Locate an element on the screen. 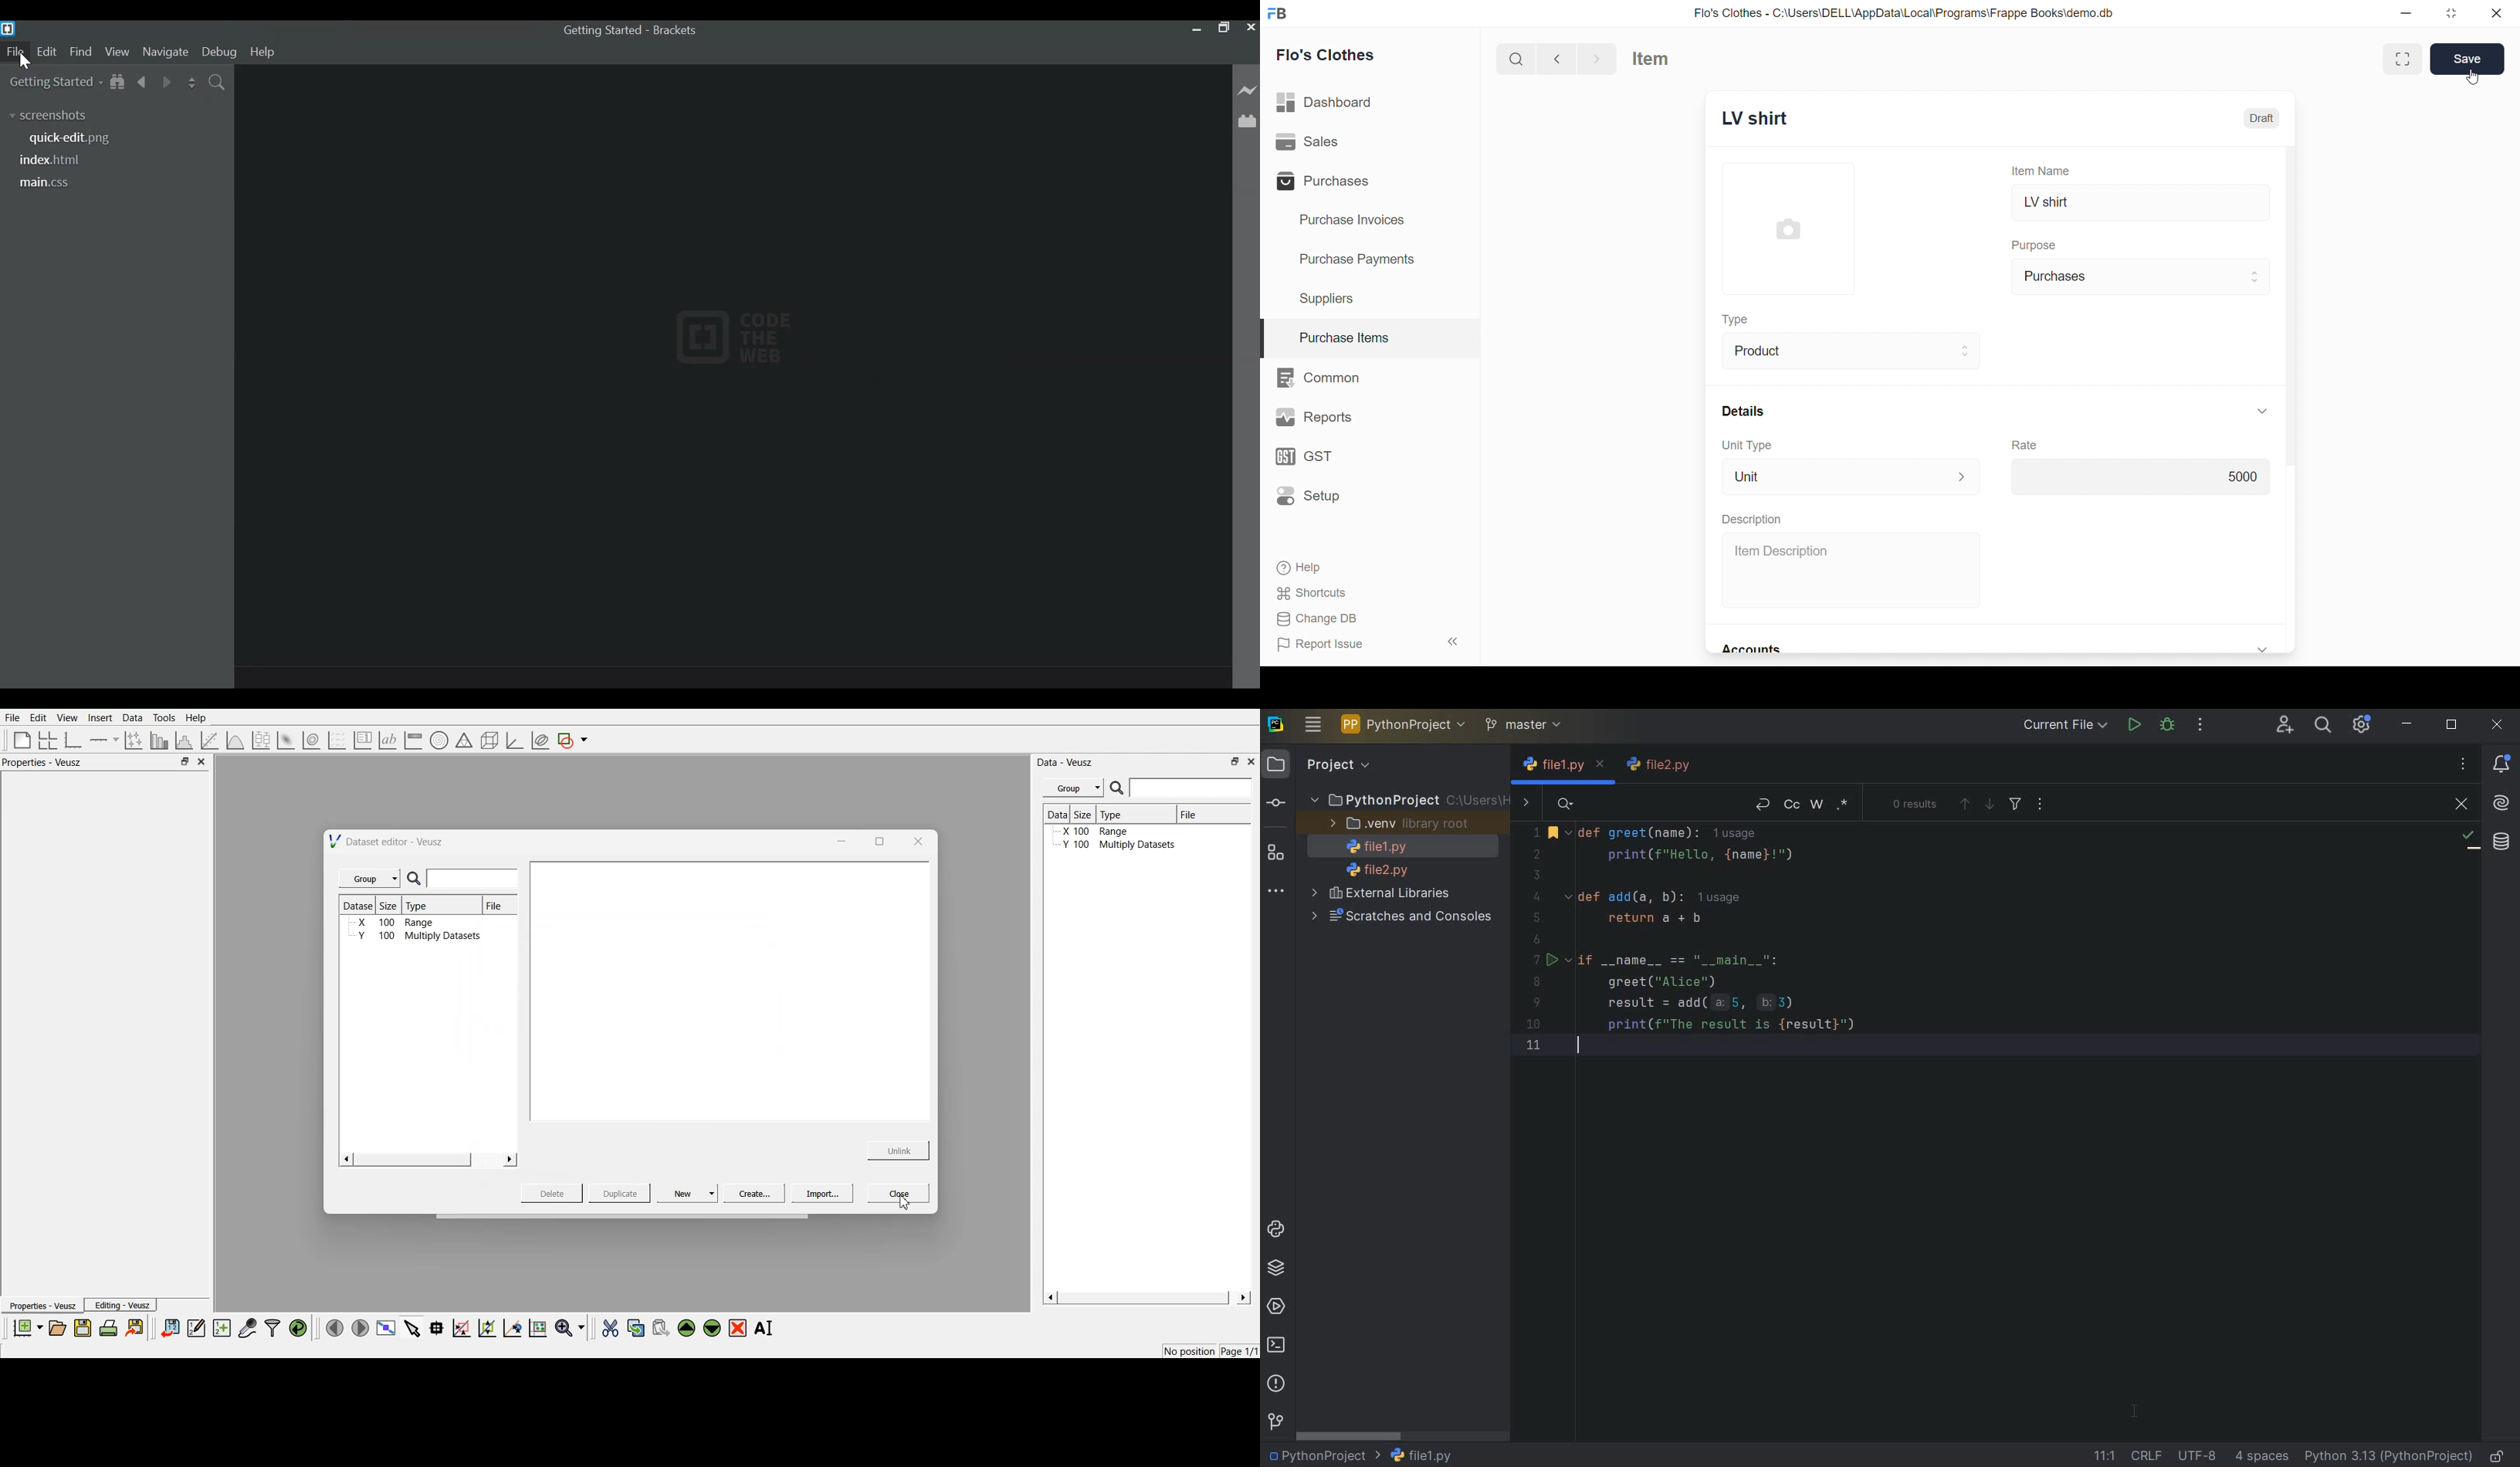 This screenshot has width=2520, height=1484. quick-edit.png is located at coordinates (74, 138).